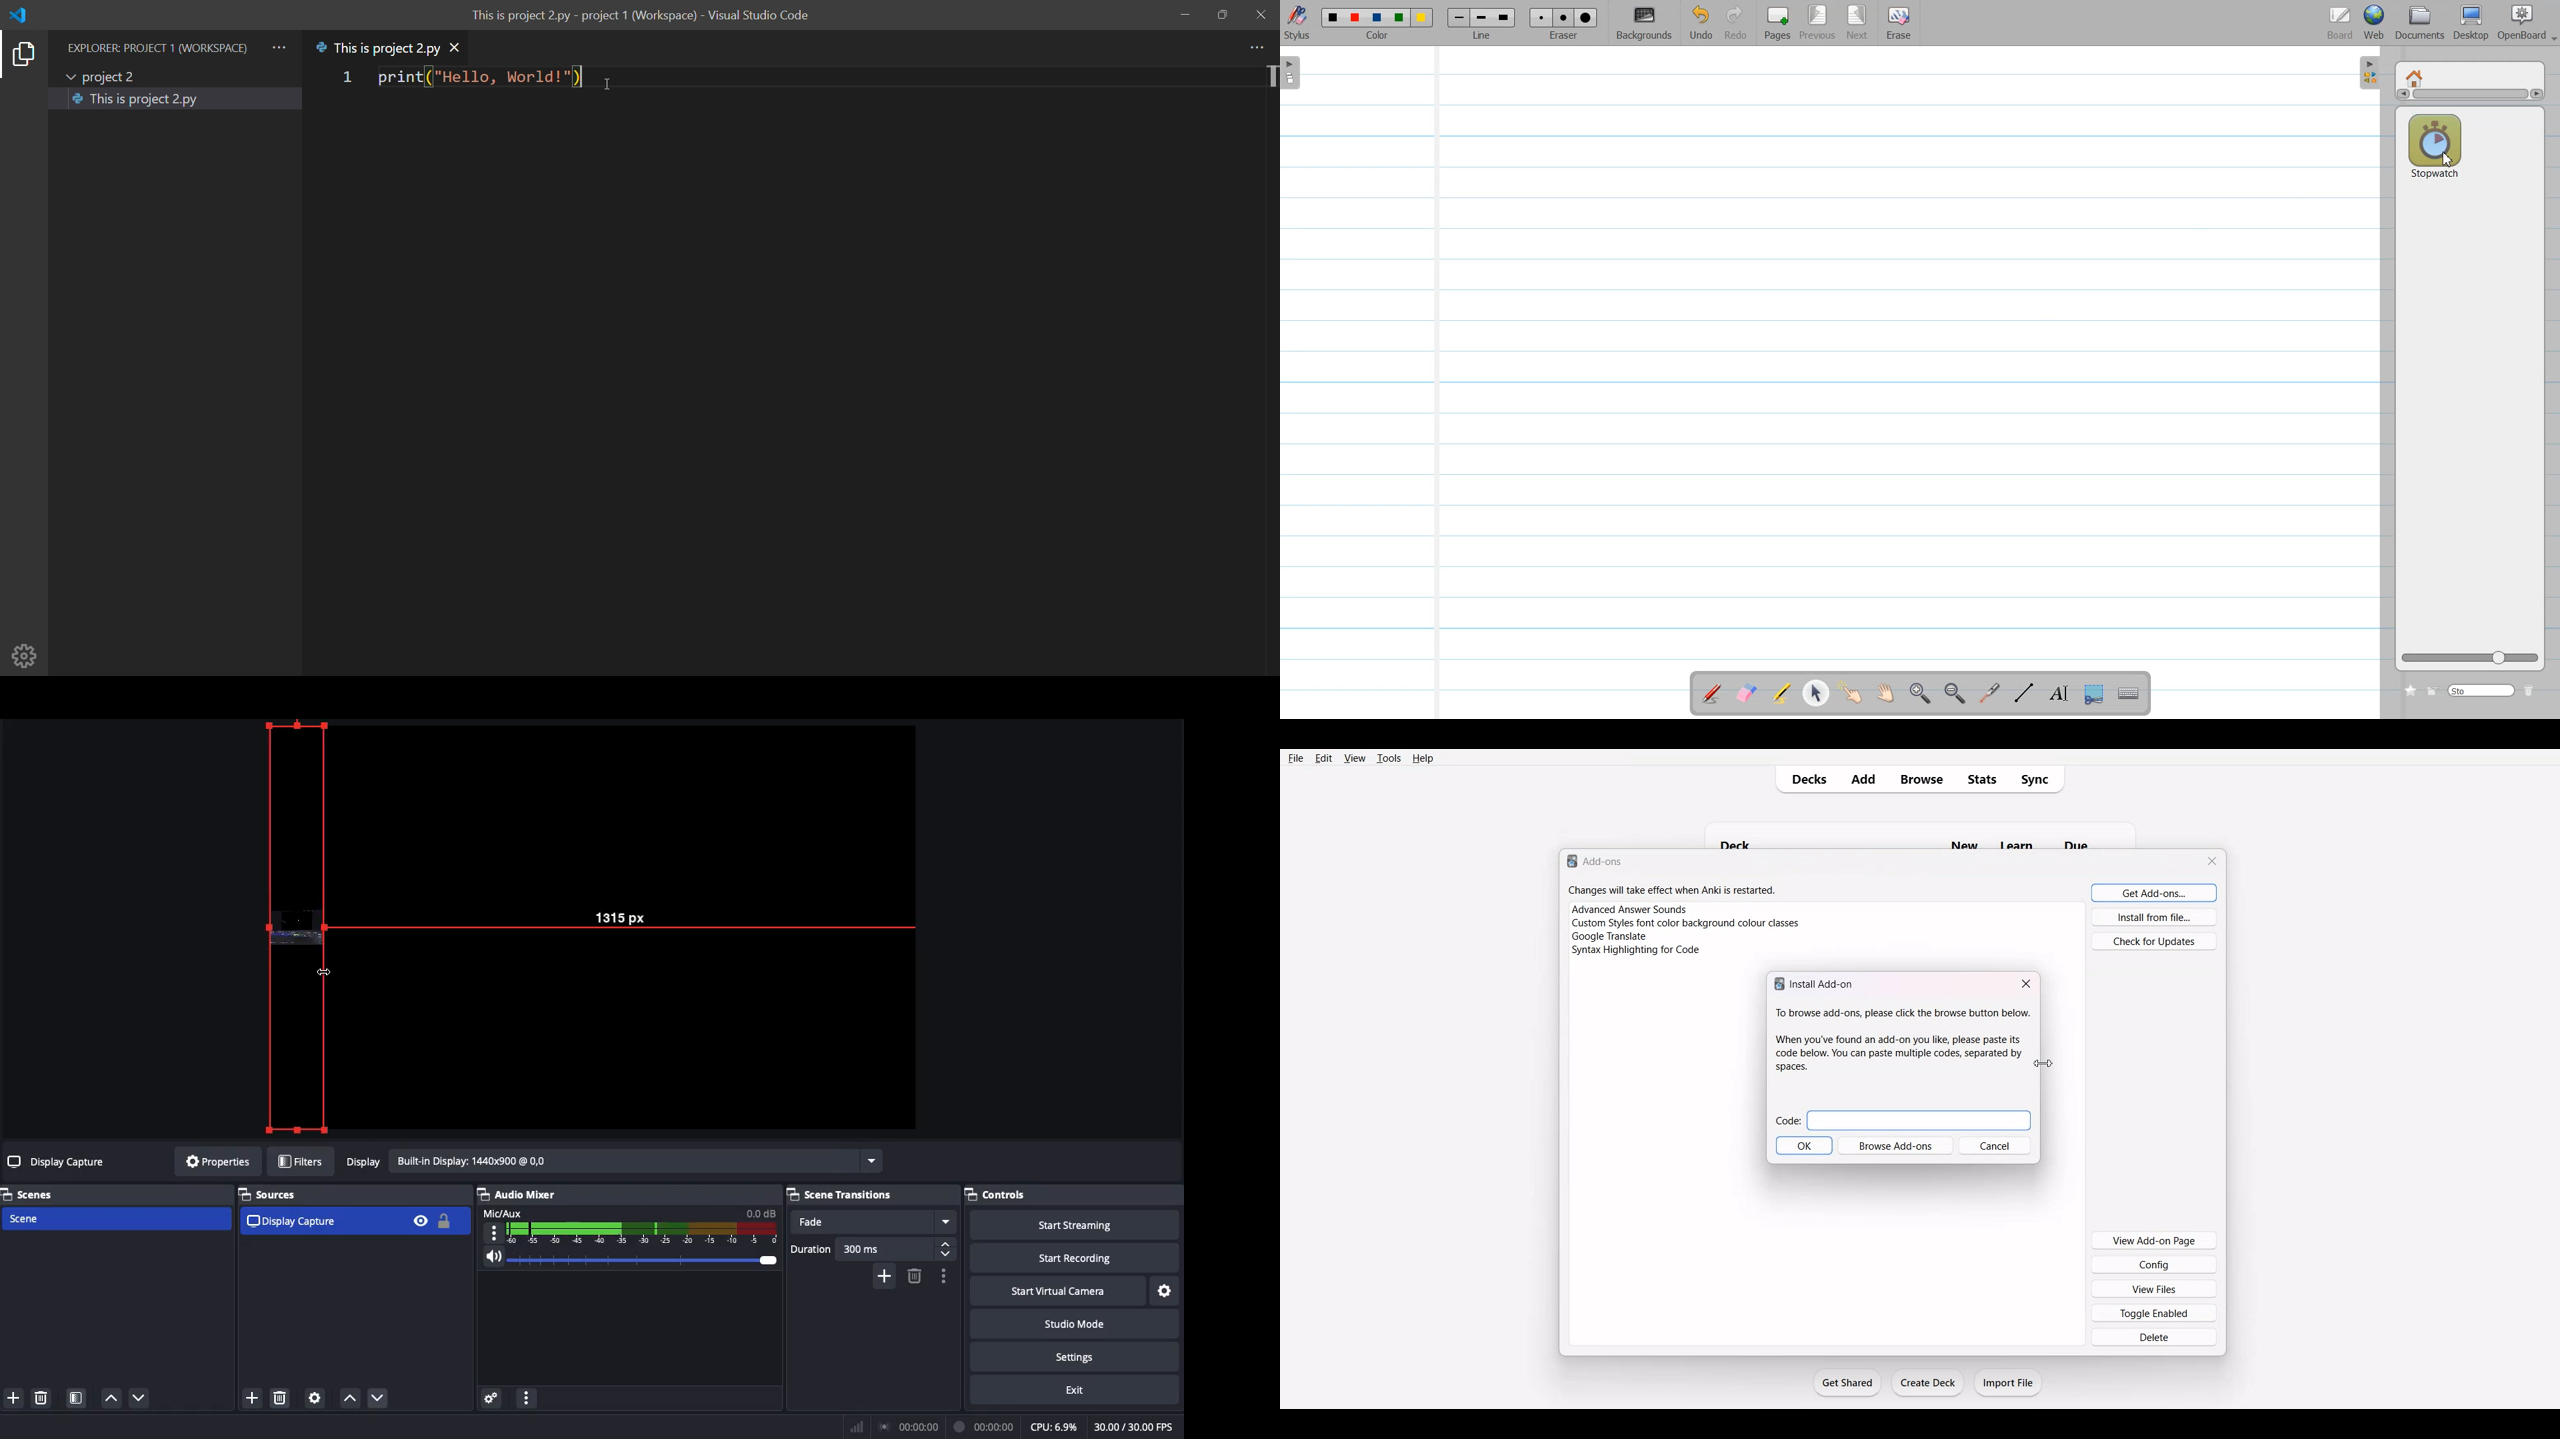  What do you see at coordinates (281, 1399) in the screenshot?
I see `Delete` at bounding box center [281, 1399].